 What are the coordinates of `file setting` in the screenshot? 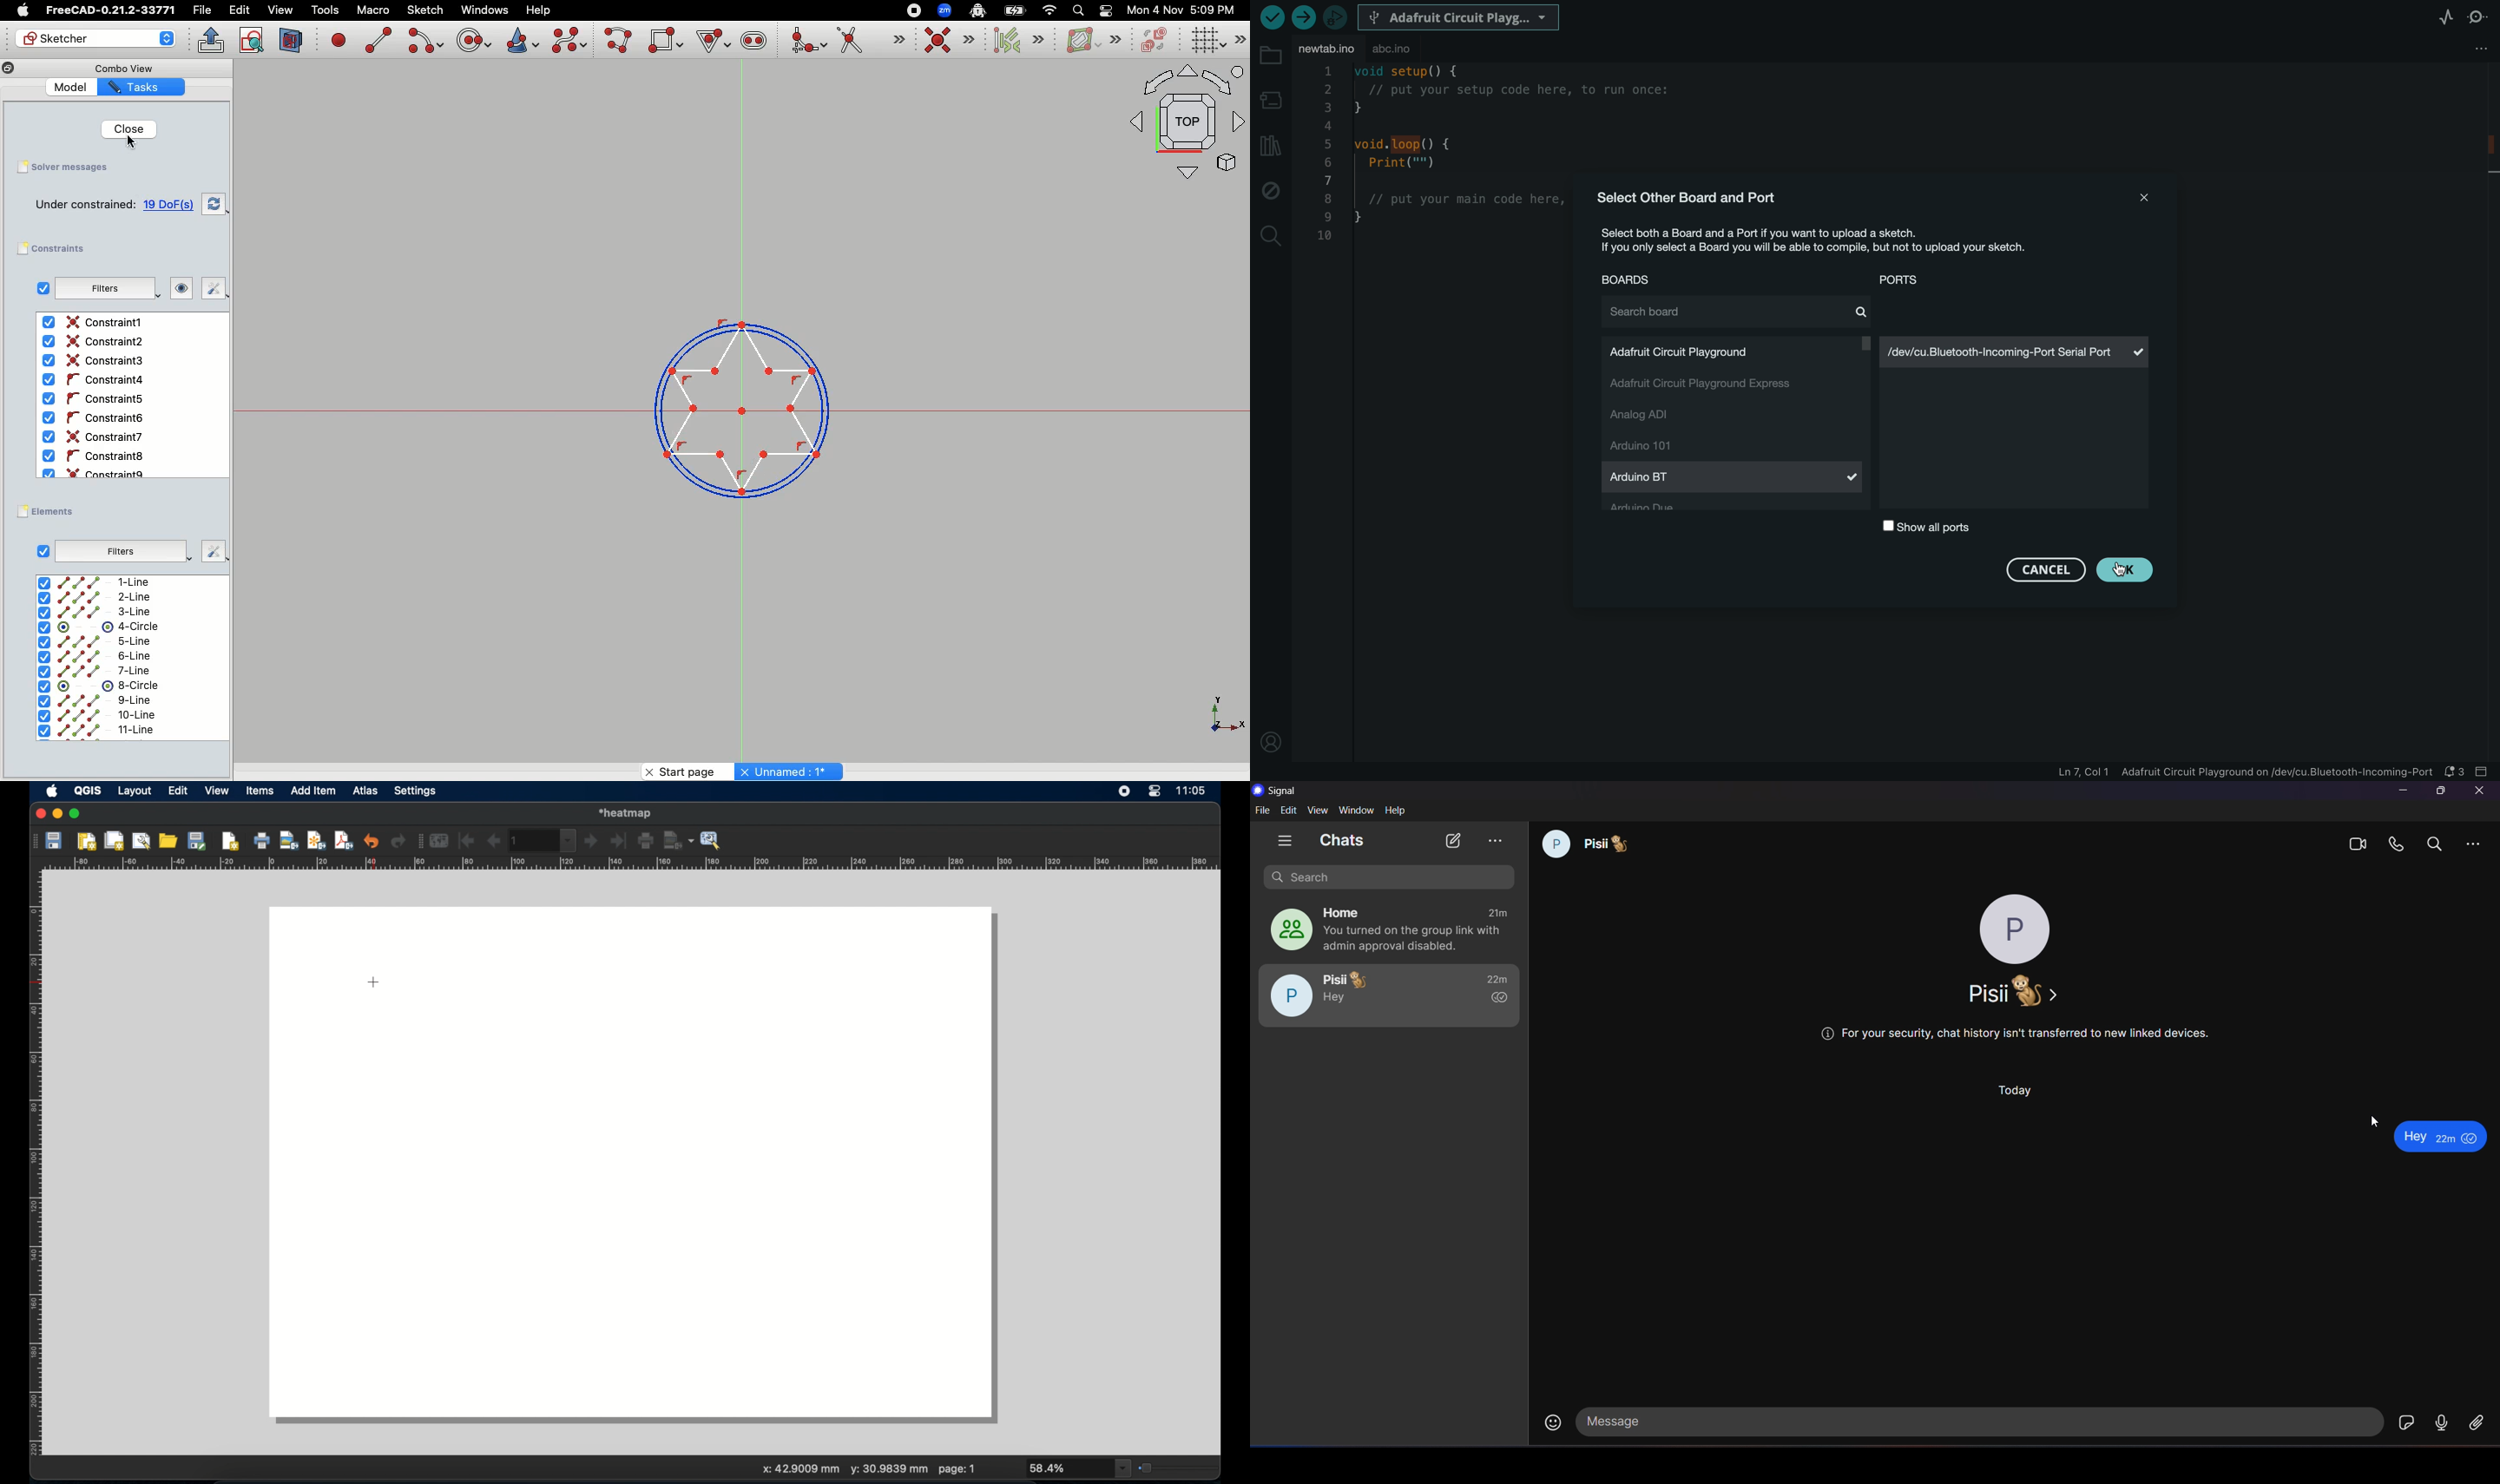 It's located at (2484, 46).